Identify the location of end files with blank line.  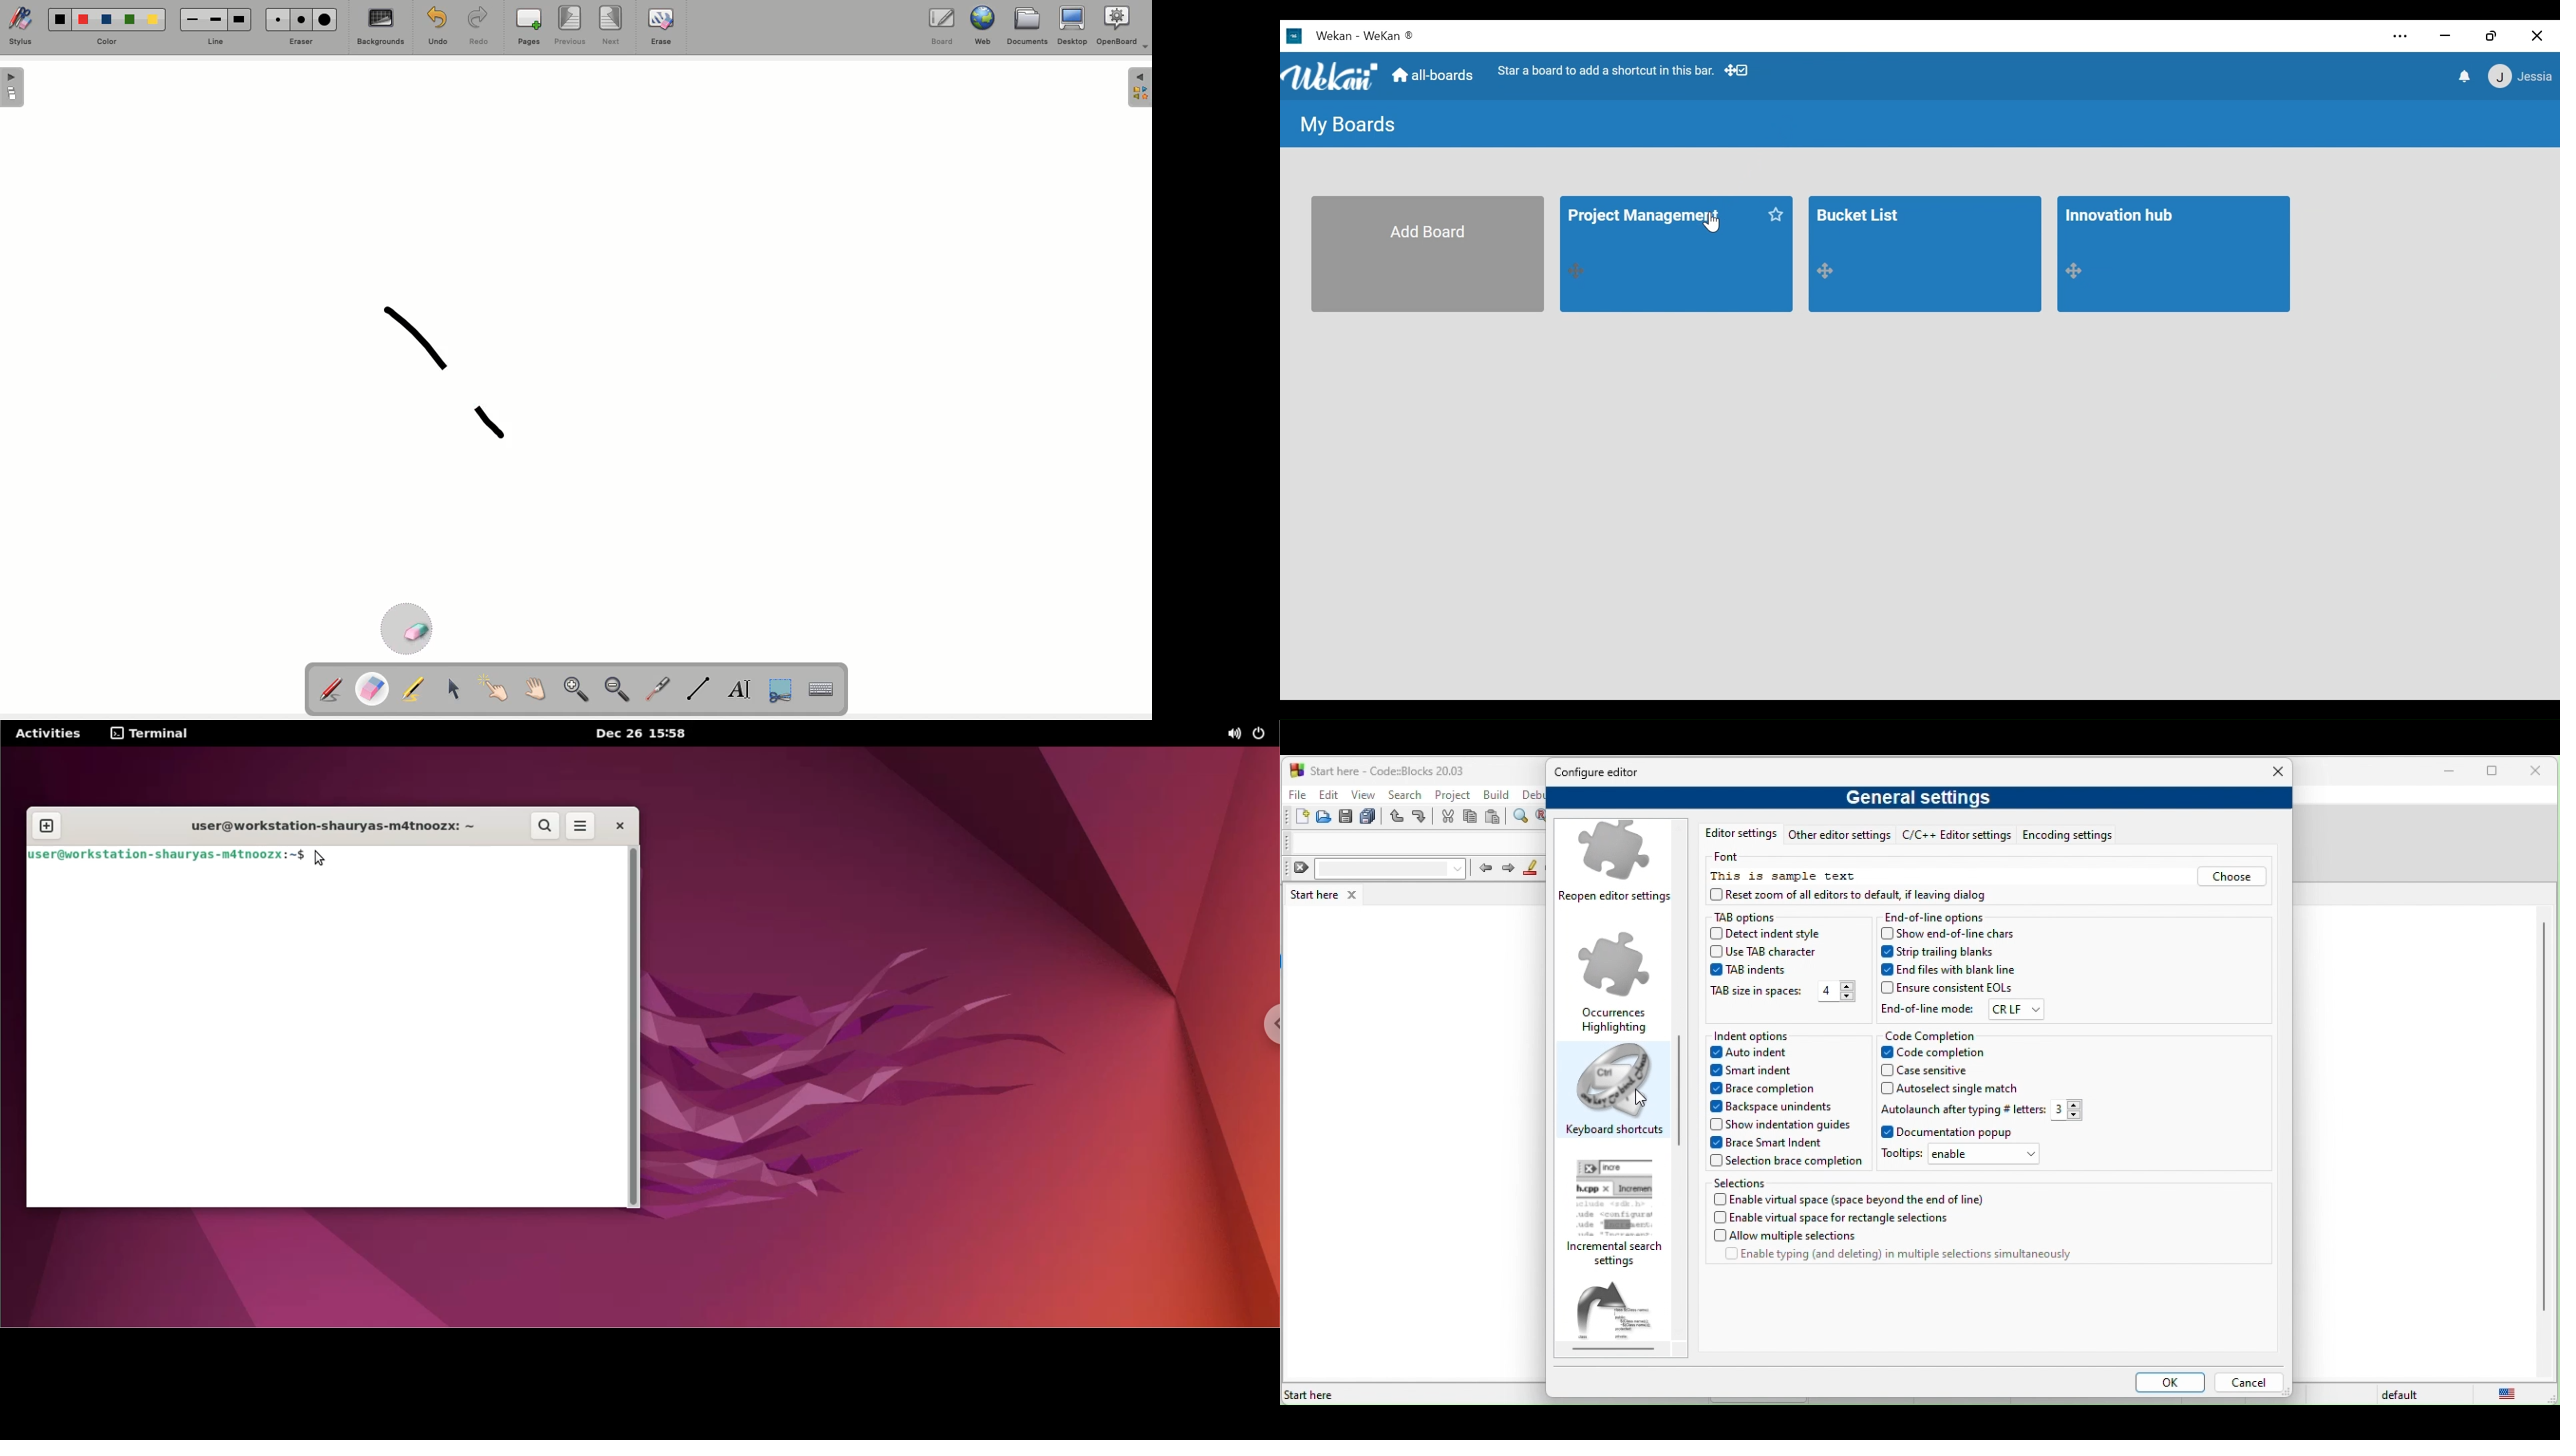
(1951, 970).